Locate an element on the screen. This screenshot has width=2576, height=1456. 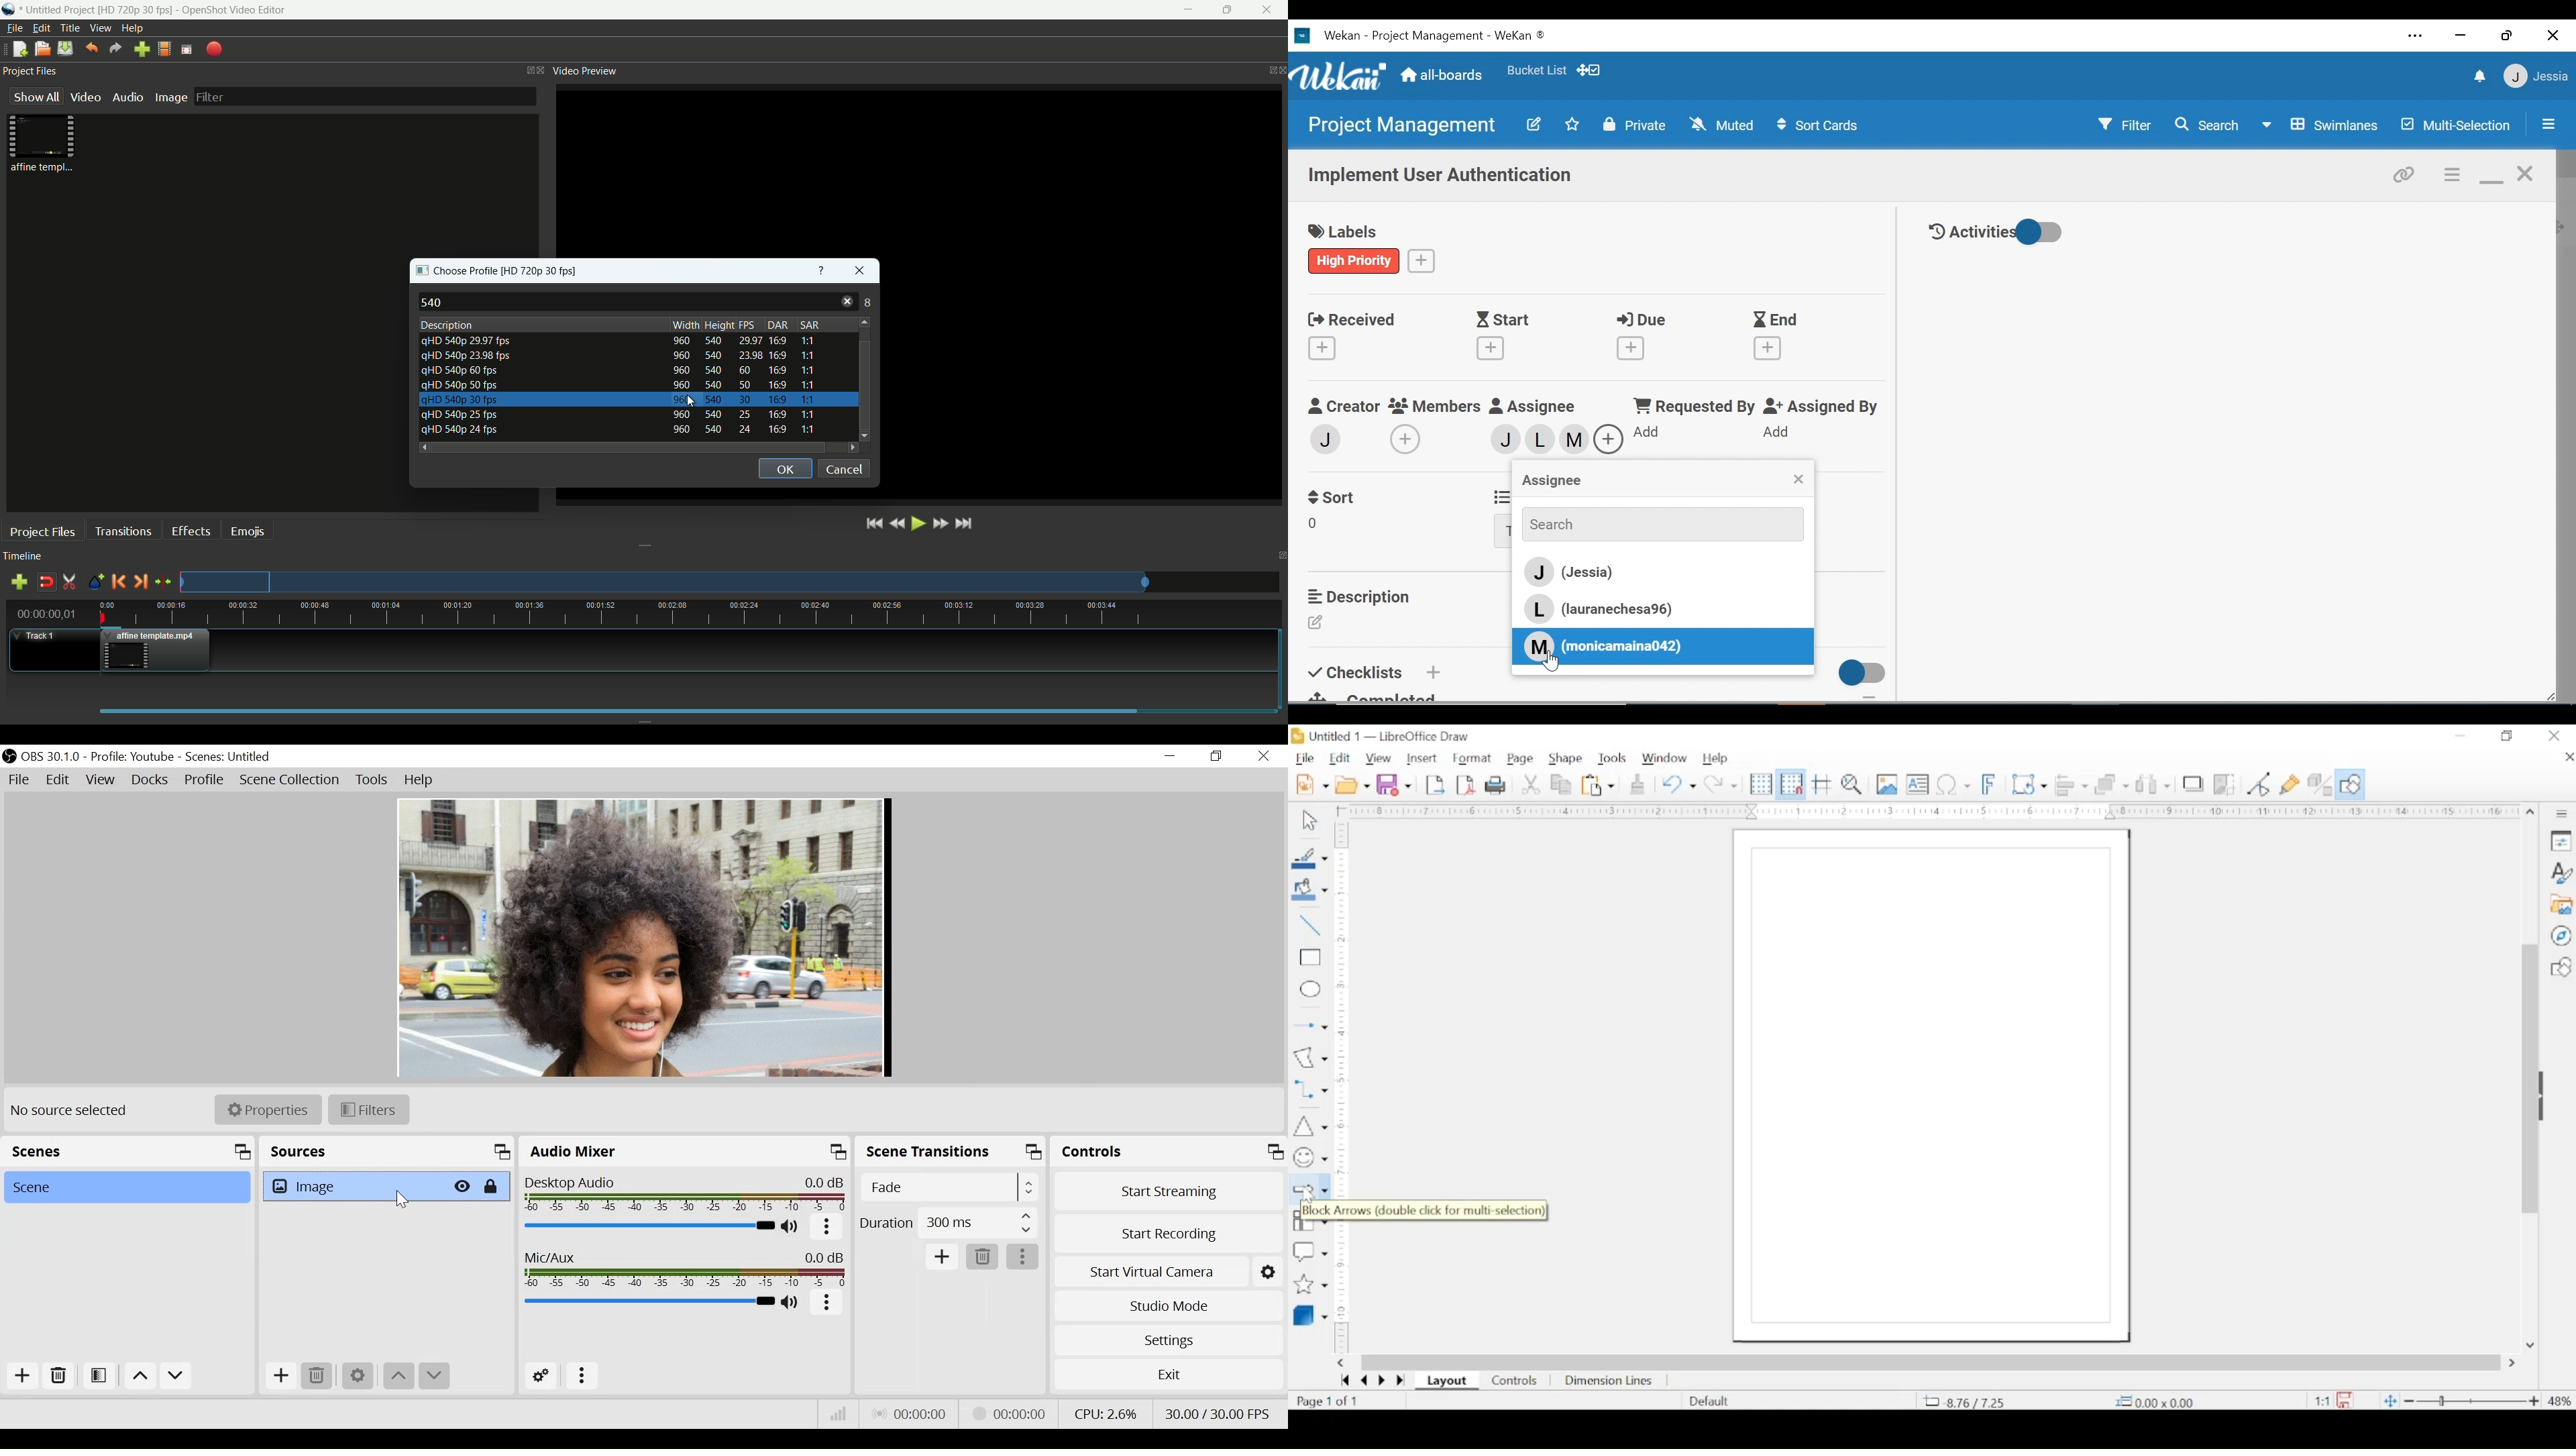
More Options is located at coordinates (828, 1305).